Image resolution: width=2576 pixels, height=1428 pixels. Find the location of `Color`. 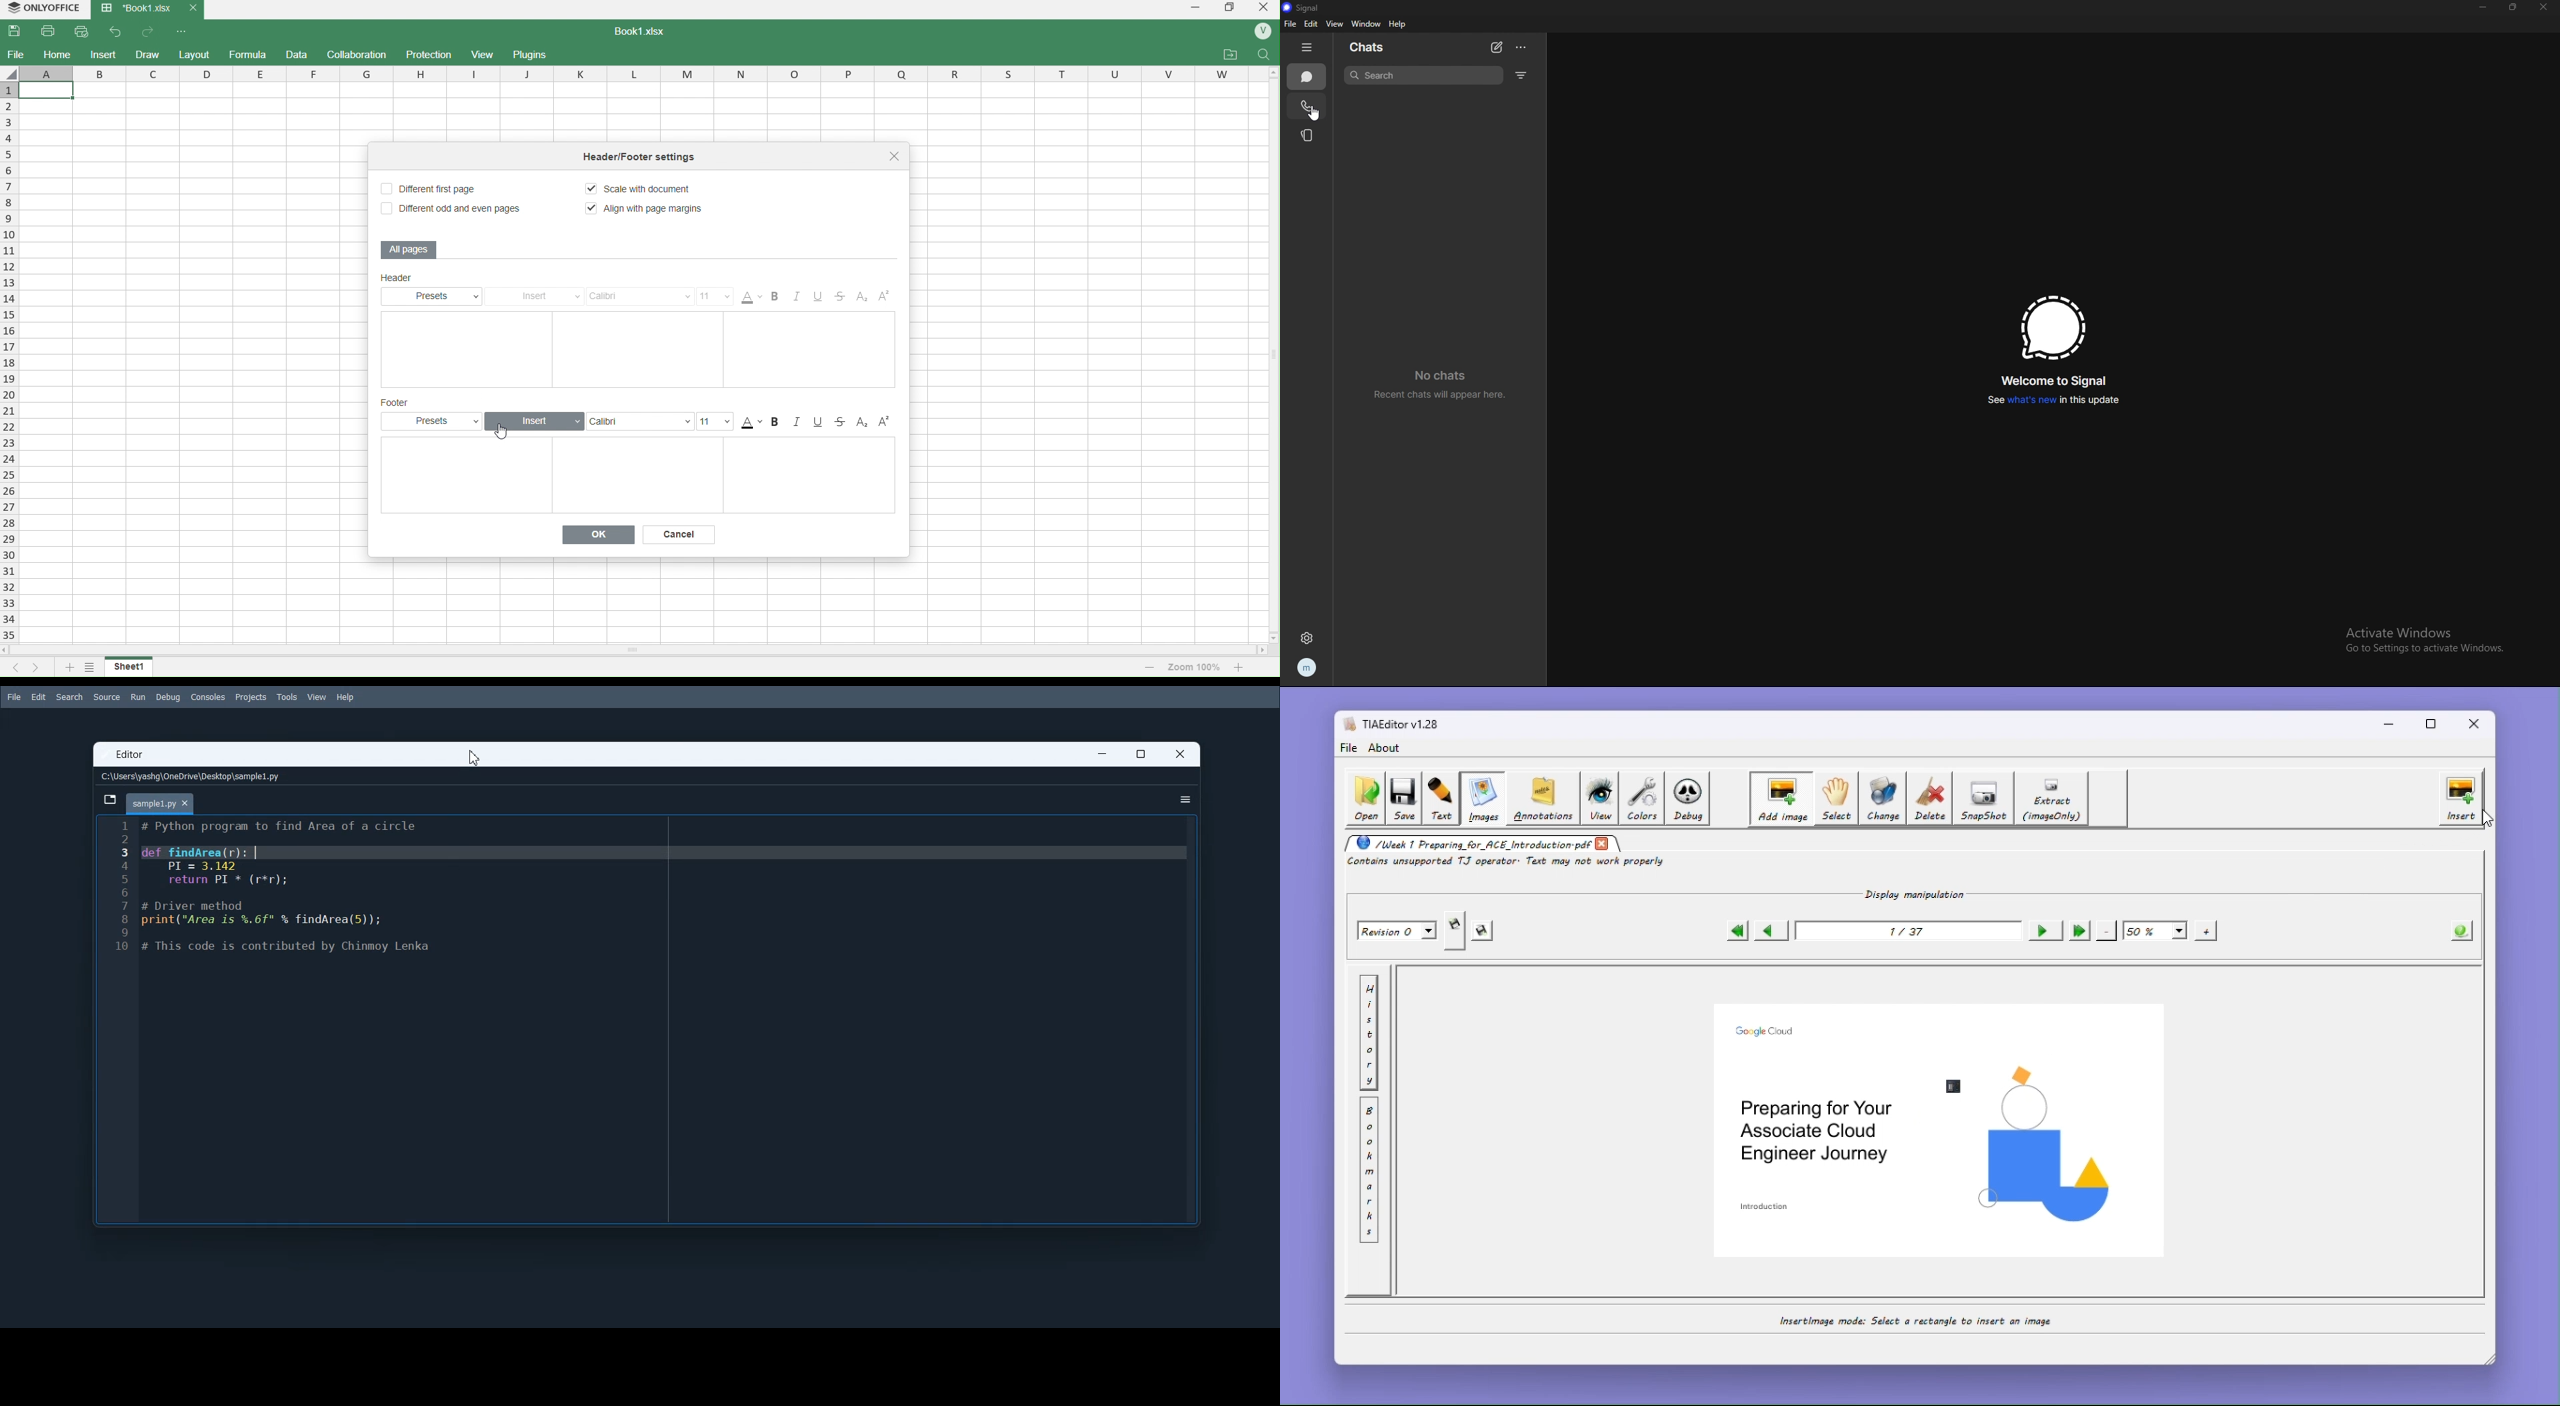

Color is located at coordinates (753, 297).